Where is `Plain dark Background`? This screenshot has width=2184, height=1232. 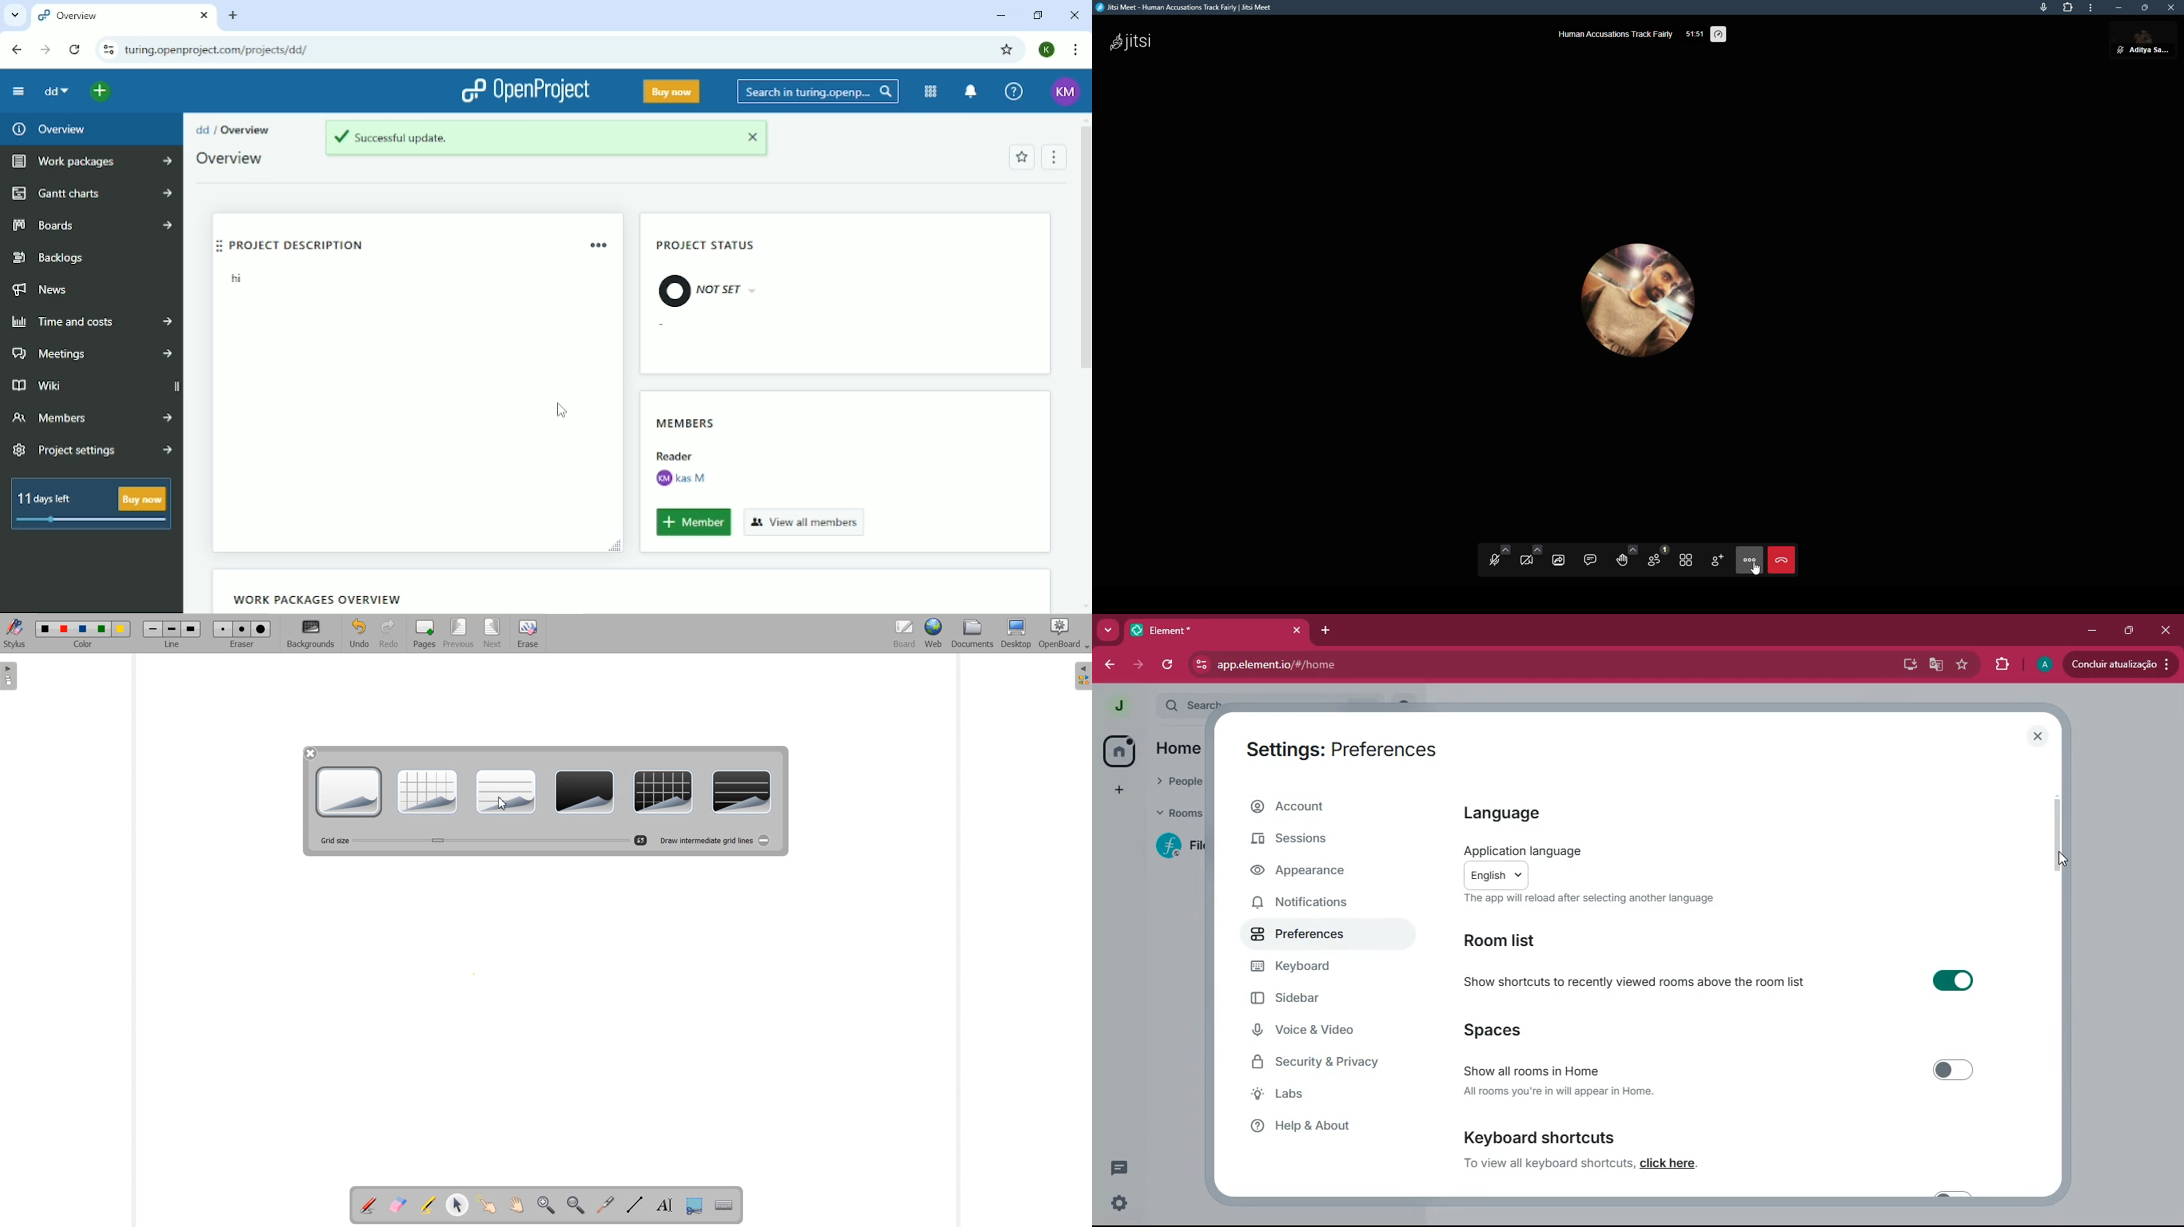
Plain dark Background is located at coordinates (585, 792).